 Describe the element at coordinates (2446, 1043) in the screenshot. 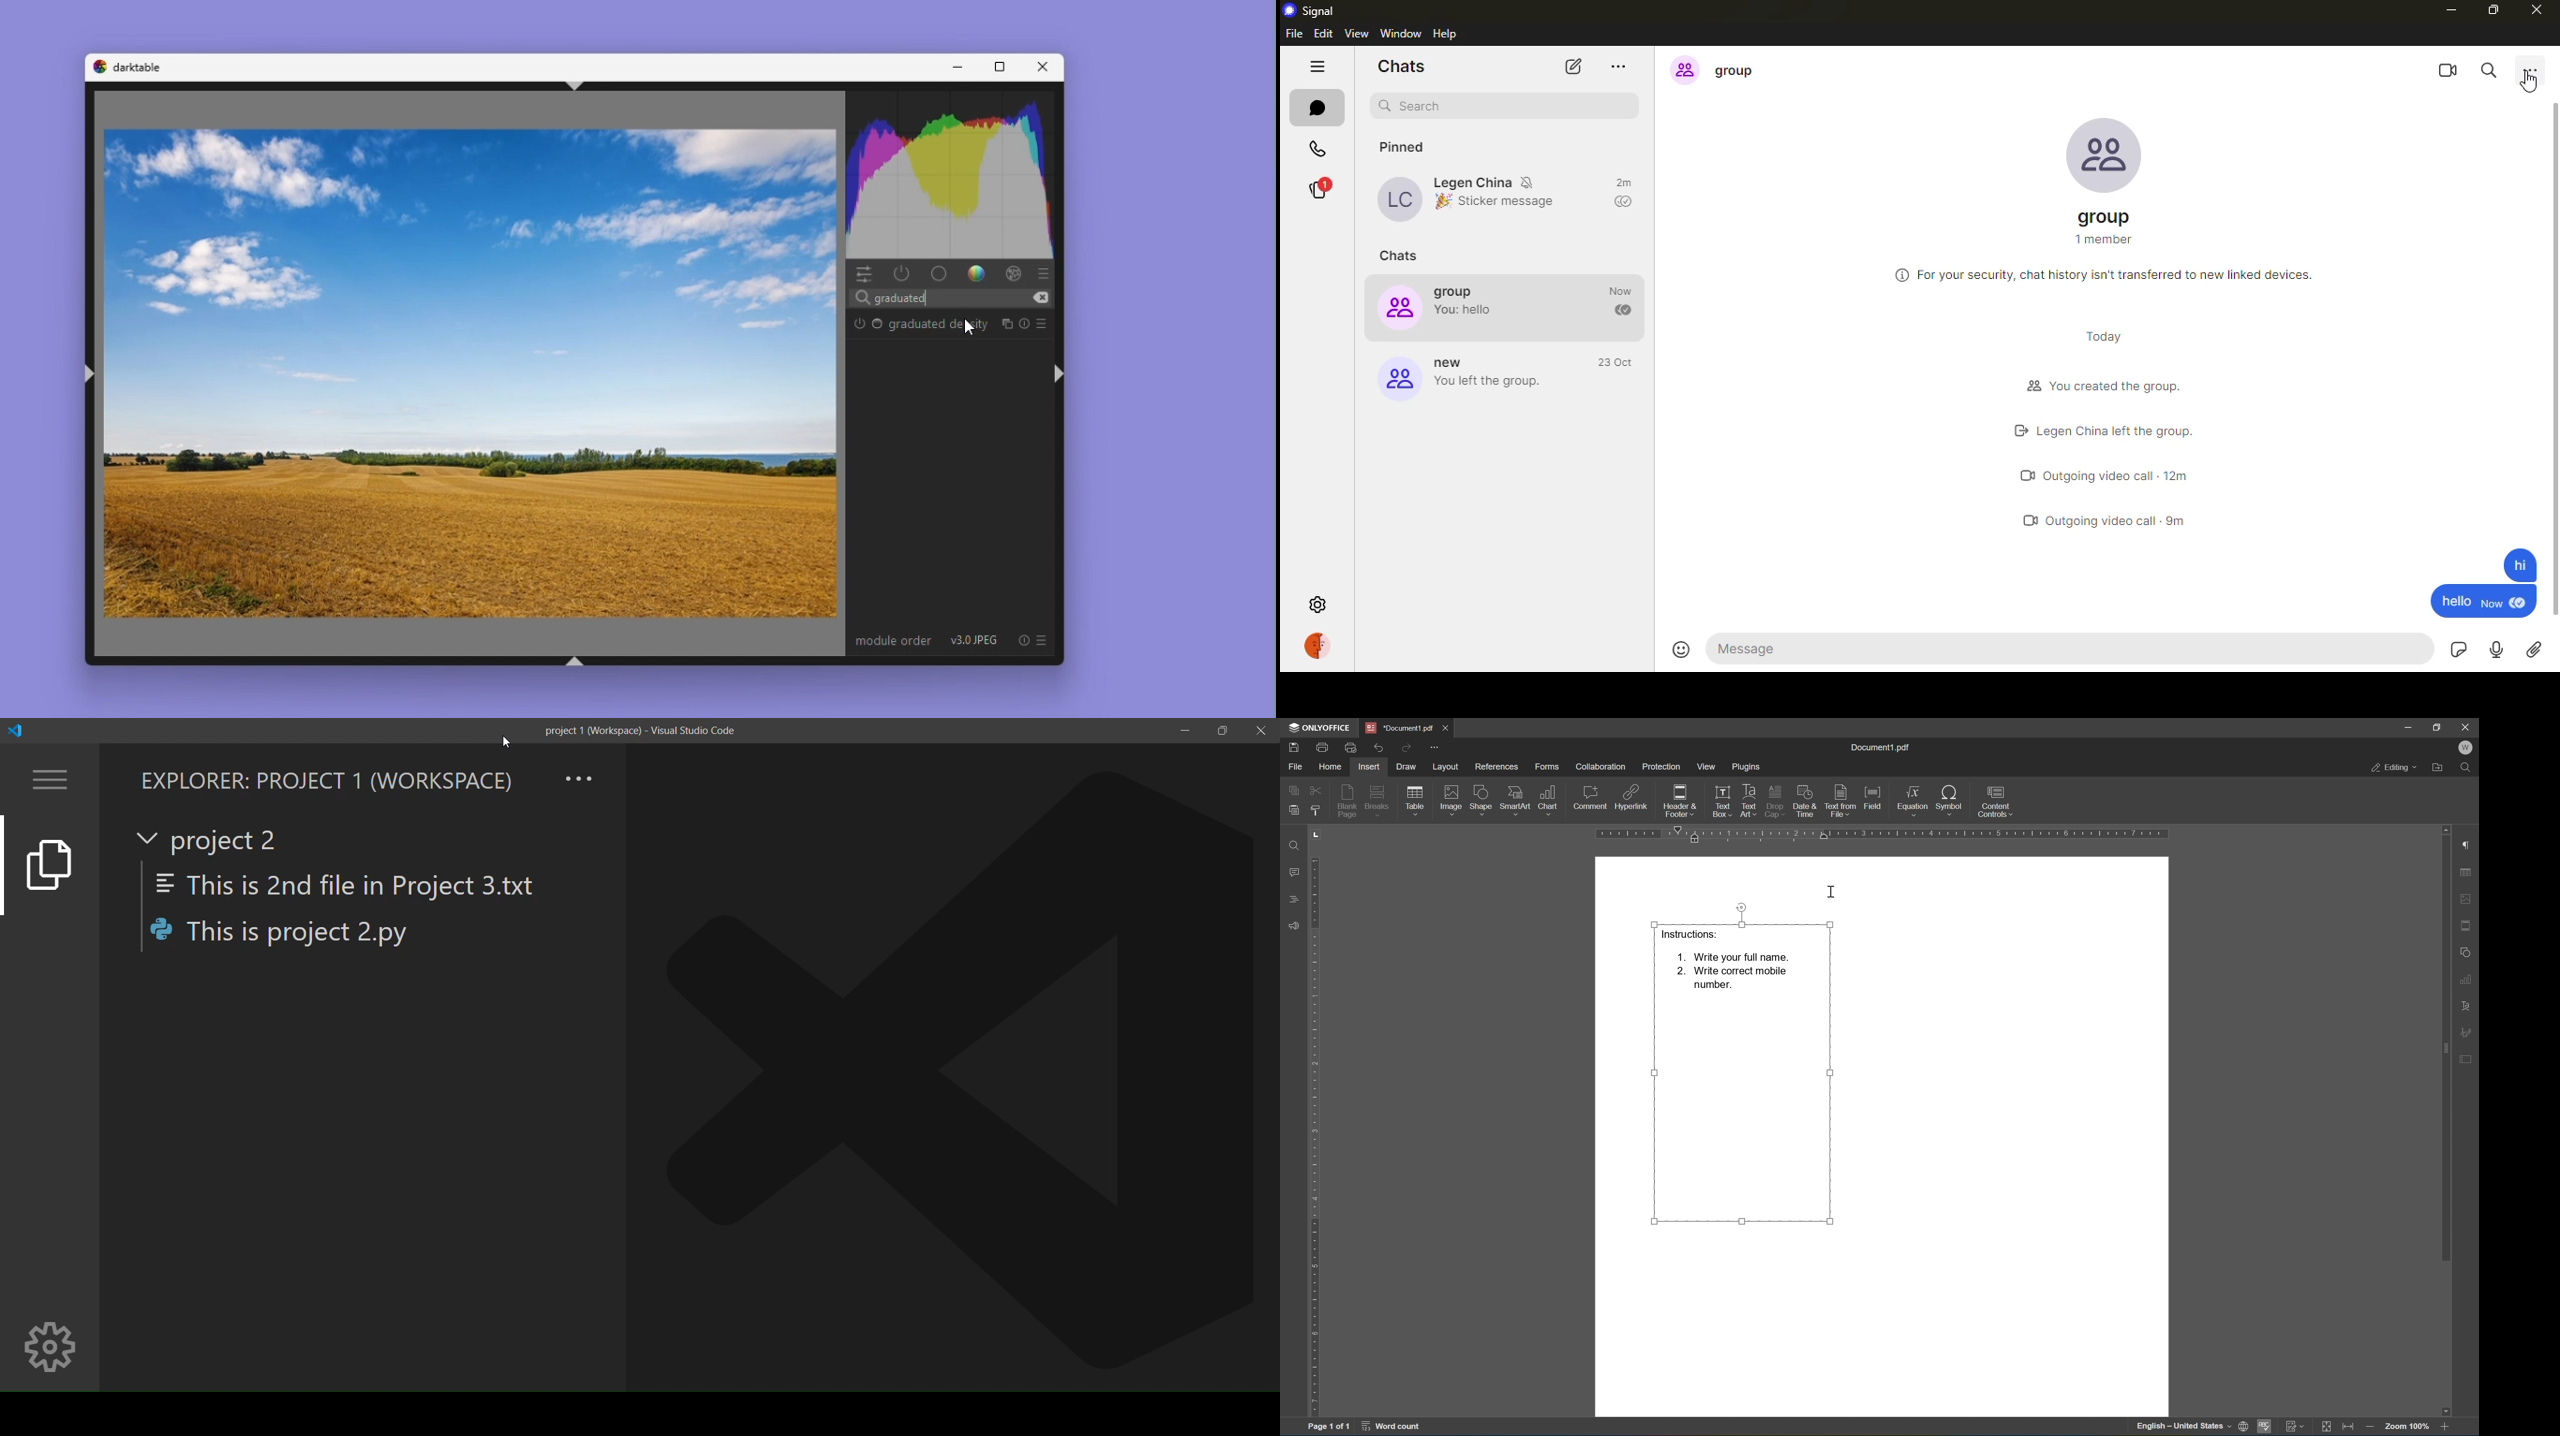

I see `scroll bar settings` at that location.